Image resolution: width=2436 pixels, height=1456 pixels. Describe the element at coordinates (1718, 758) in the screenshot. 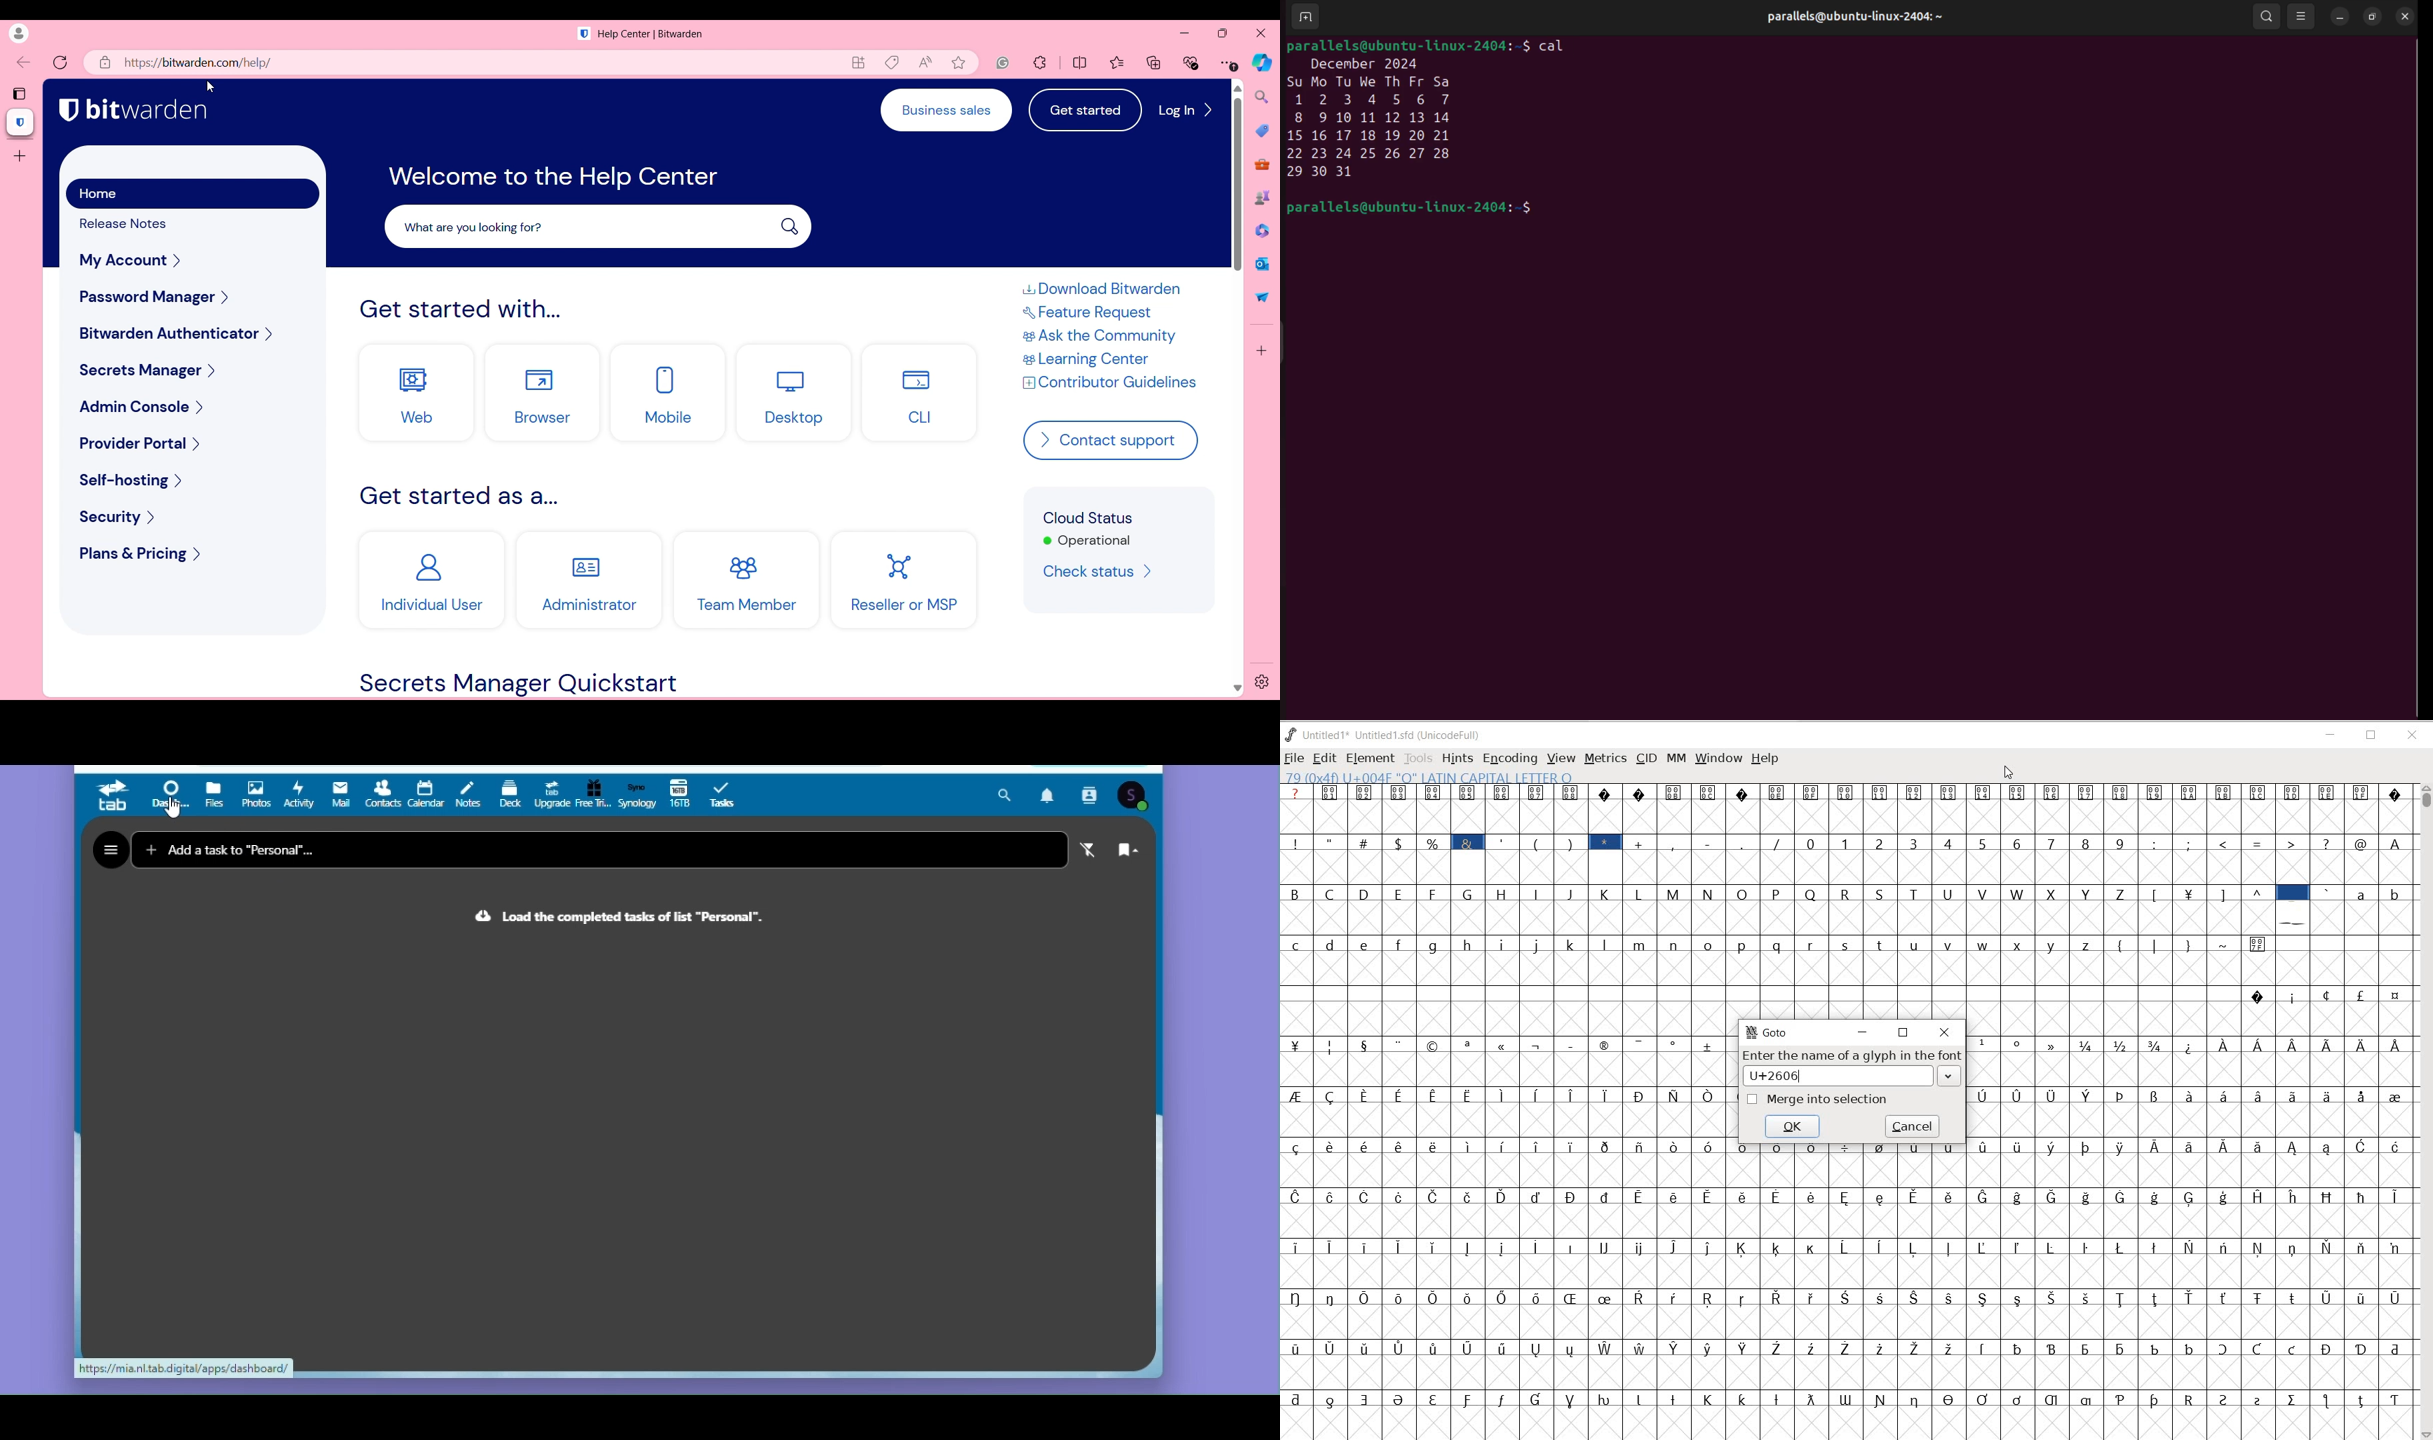

I see `WINDOW` at that location.